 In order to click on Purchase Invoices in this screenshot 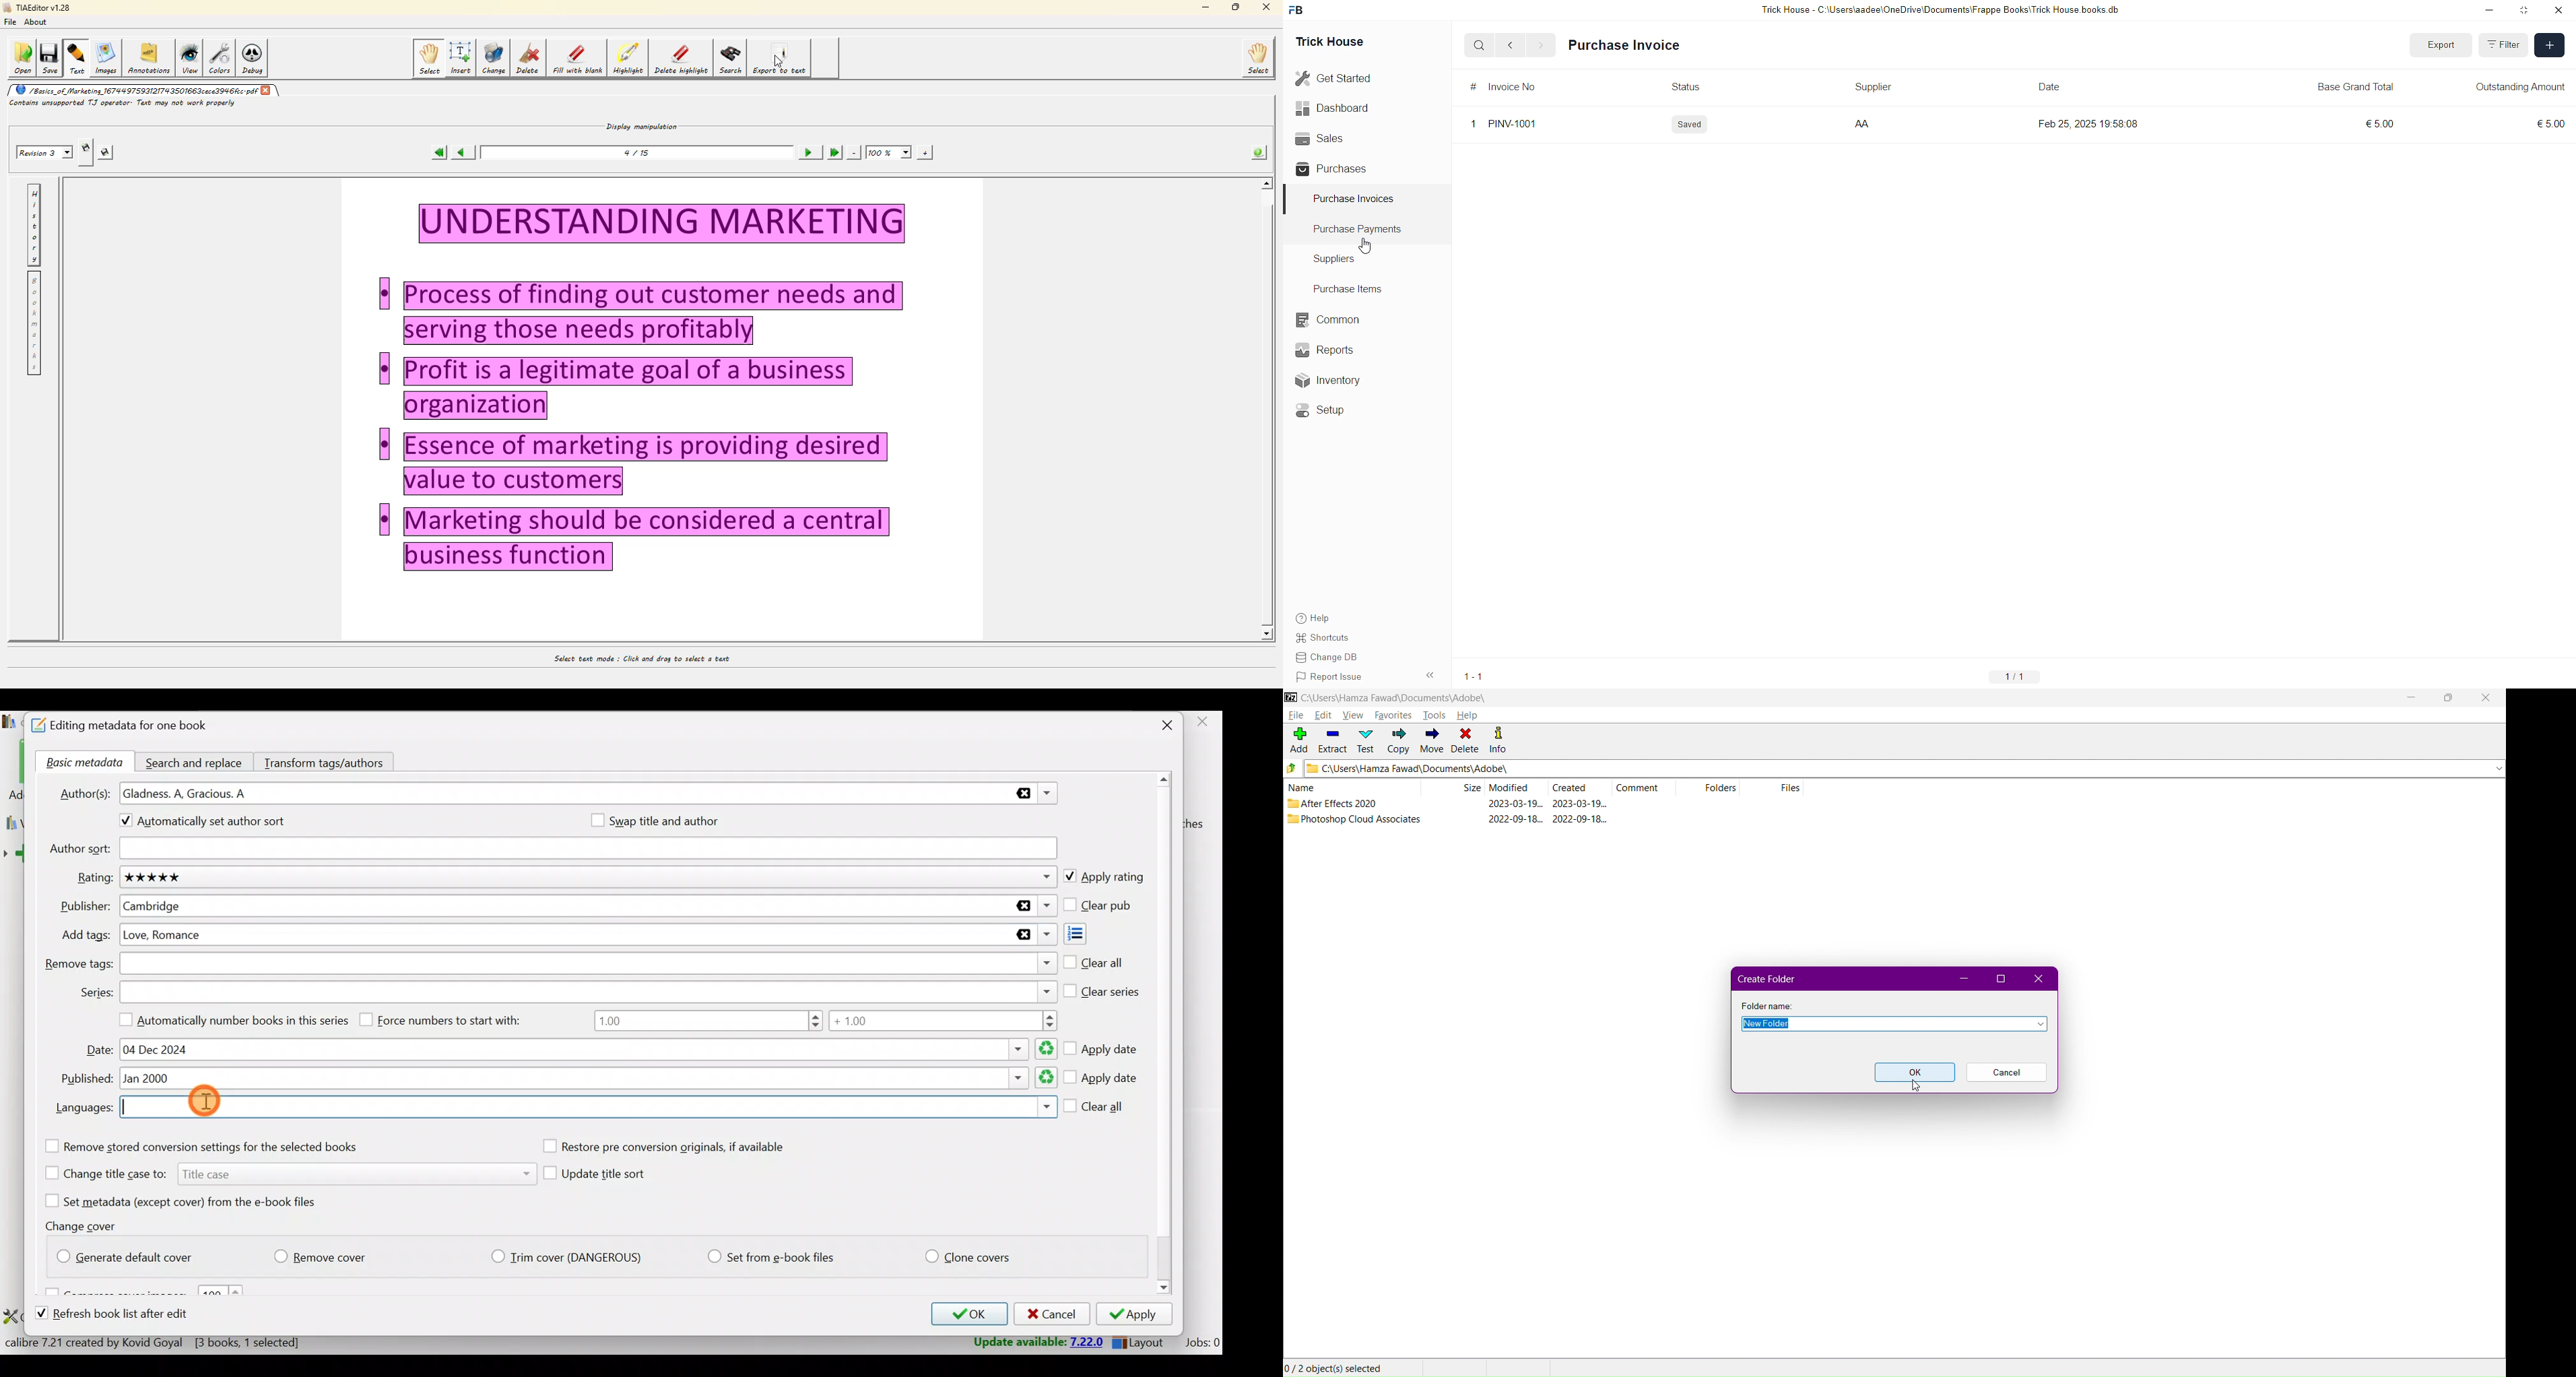, I will do `click(1352, 201)`.